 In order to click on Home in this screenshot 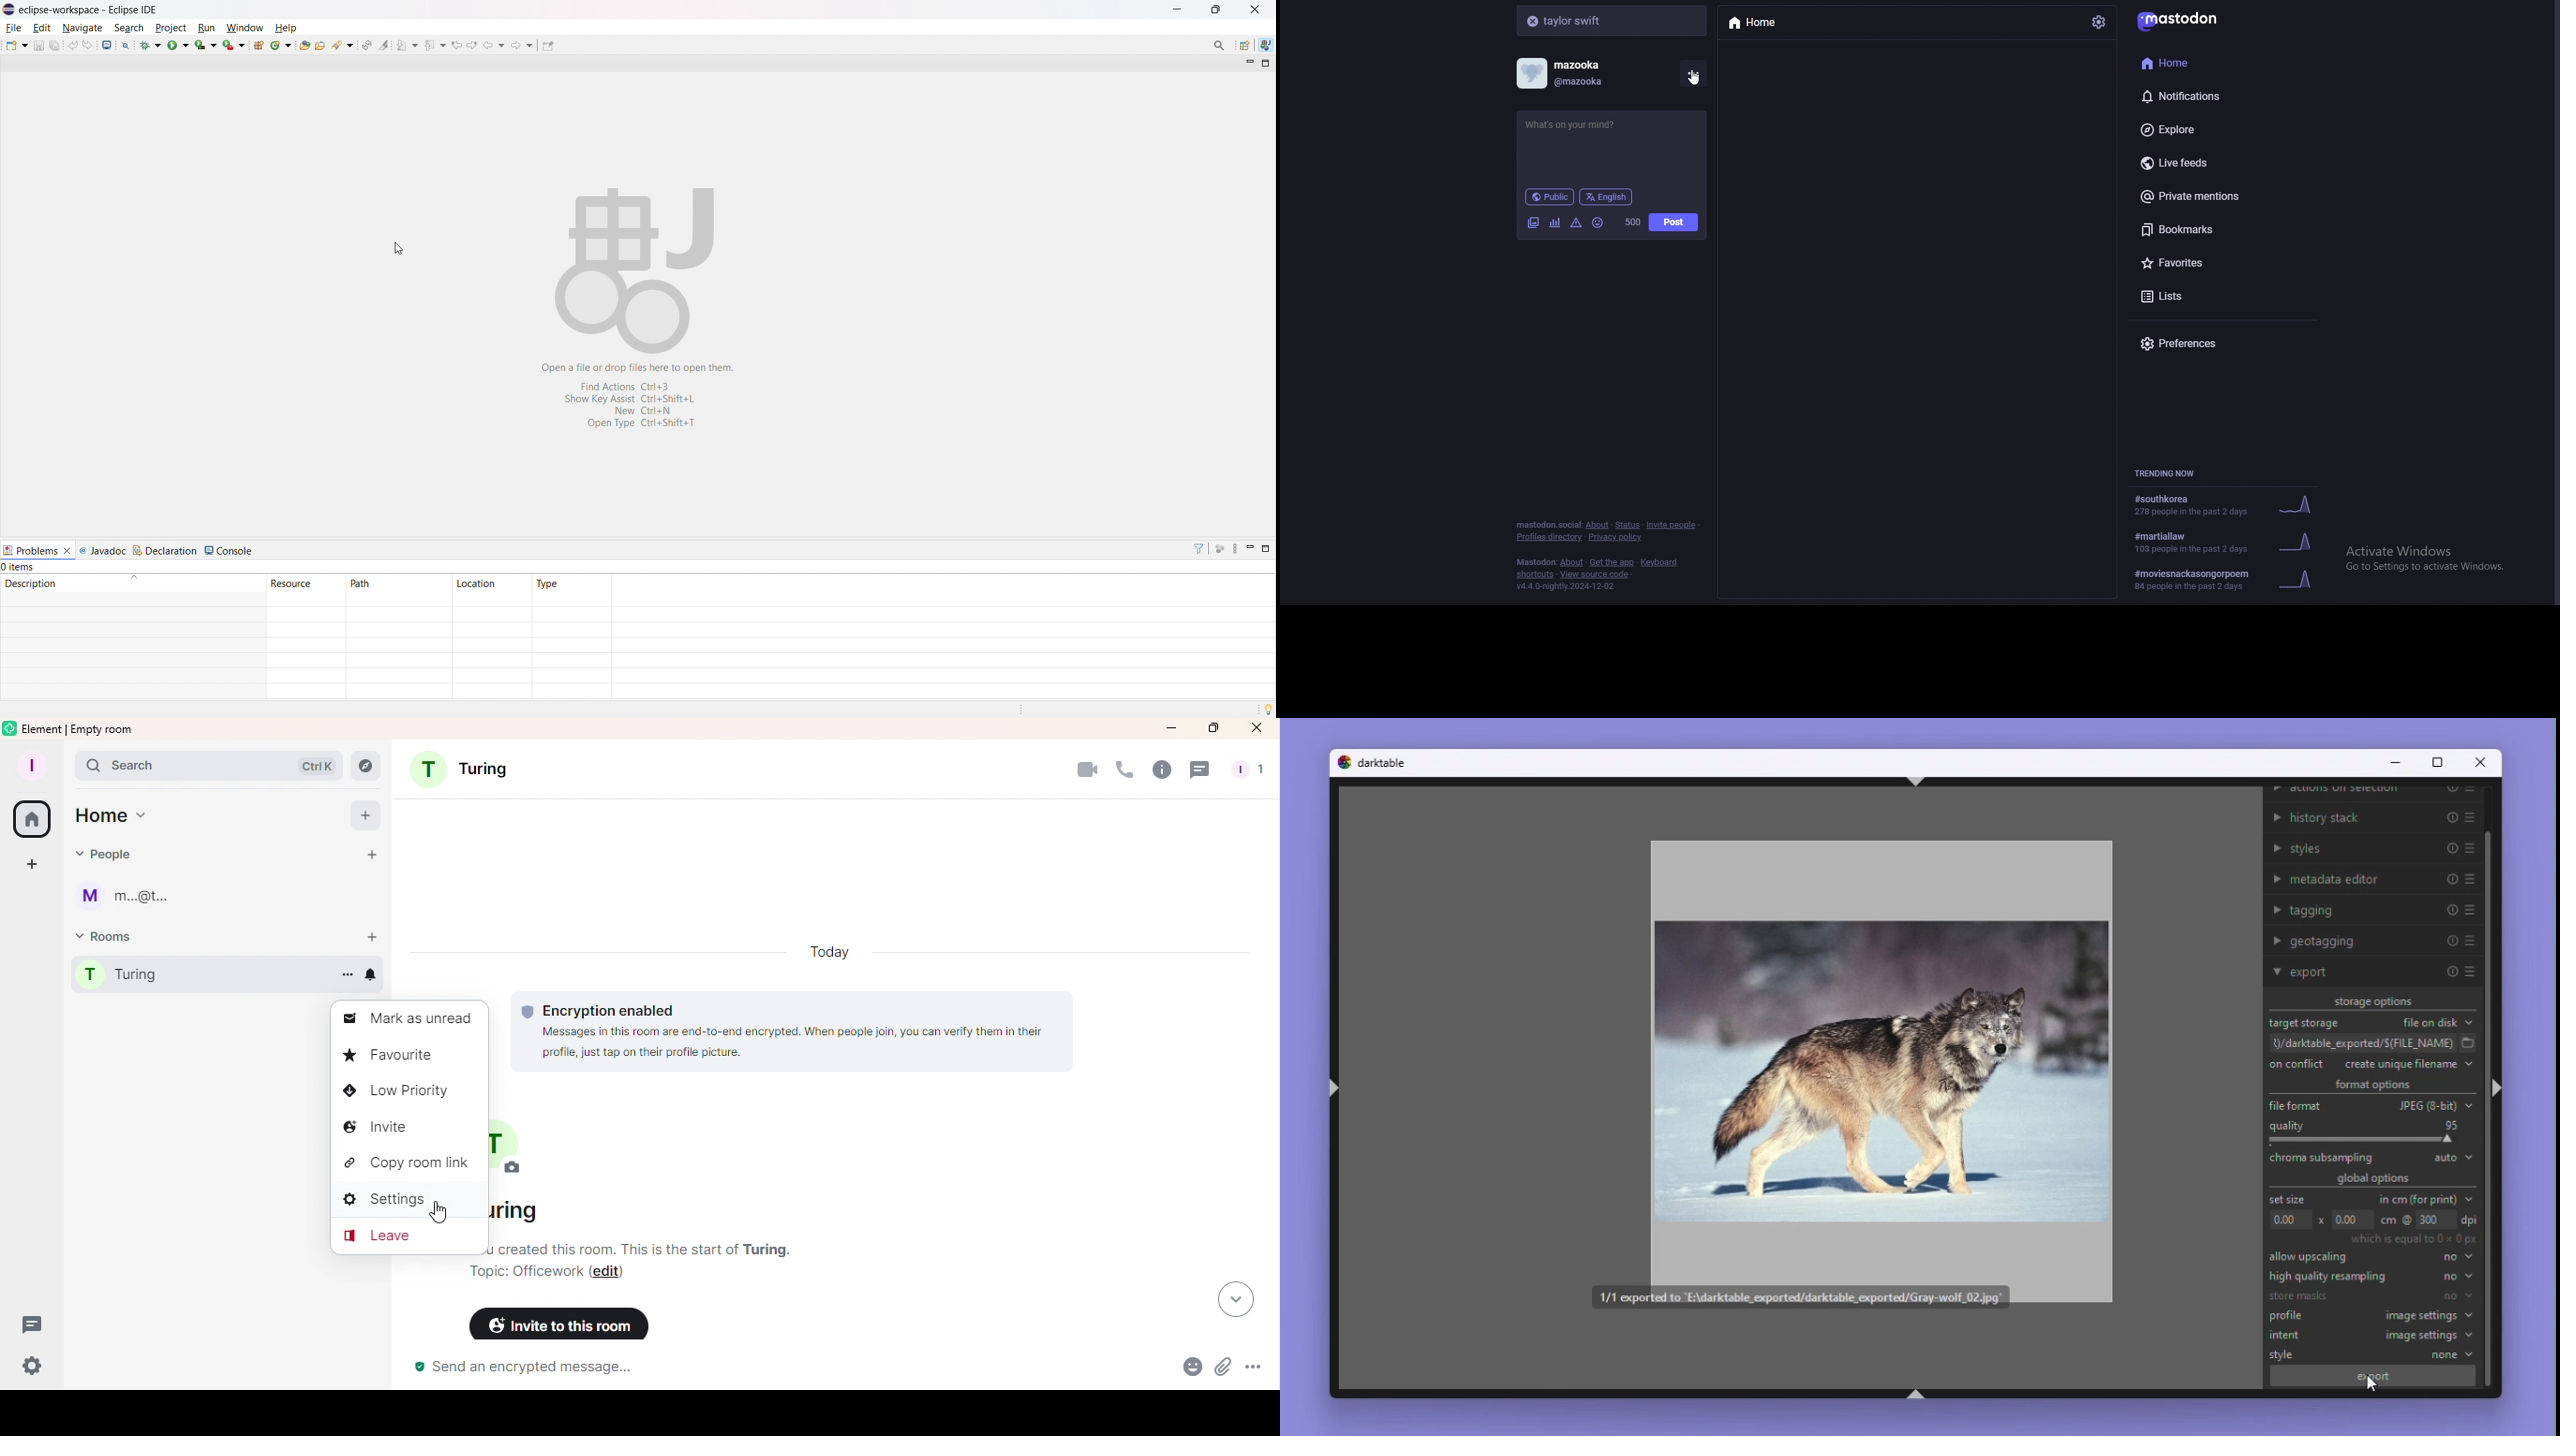, I will do `click(37, 819)`.